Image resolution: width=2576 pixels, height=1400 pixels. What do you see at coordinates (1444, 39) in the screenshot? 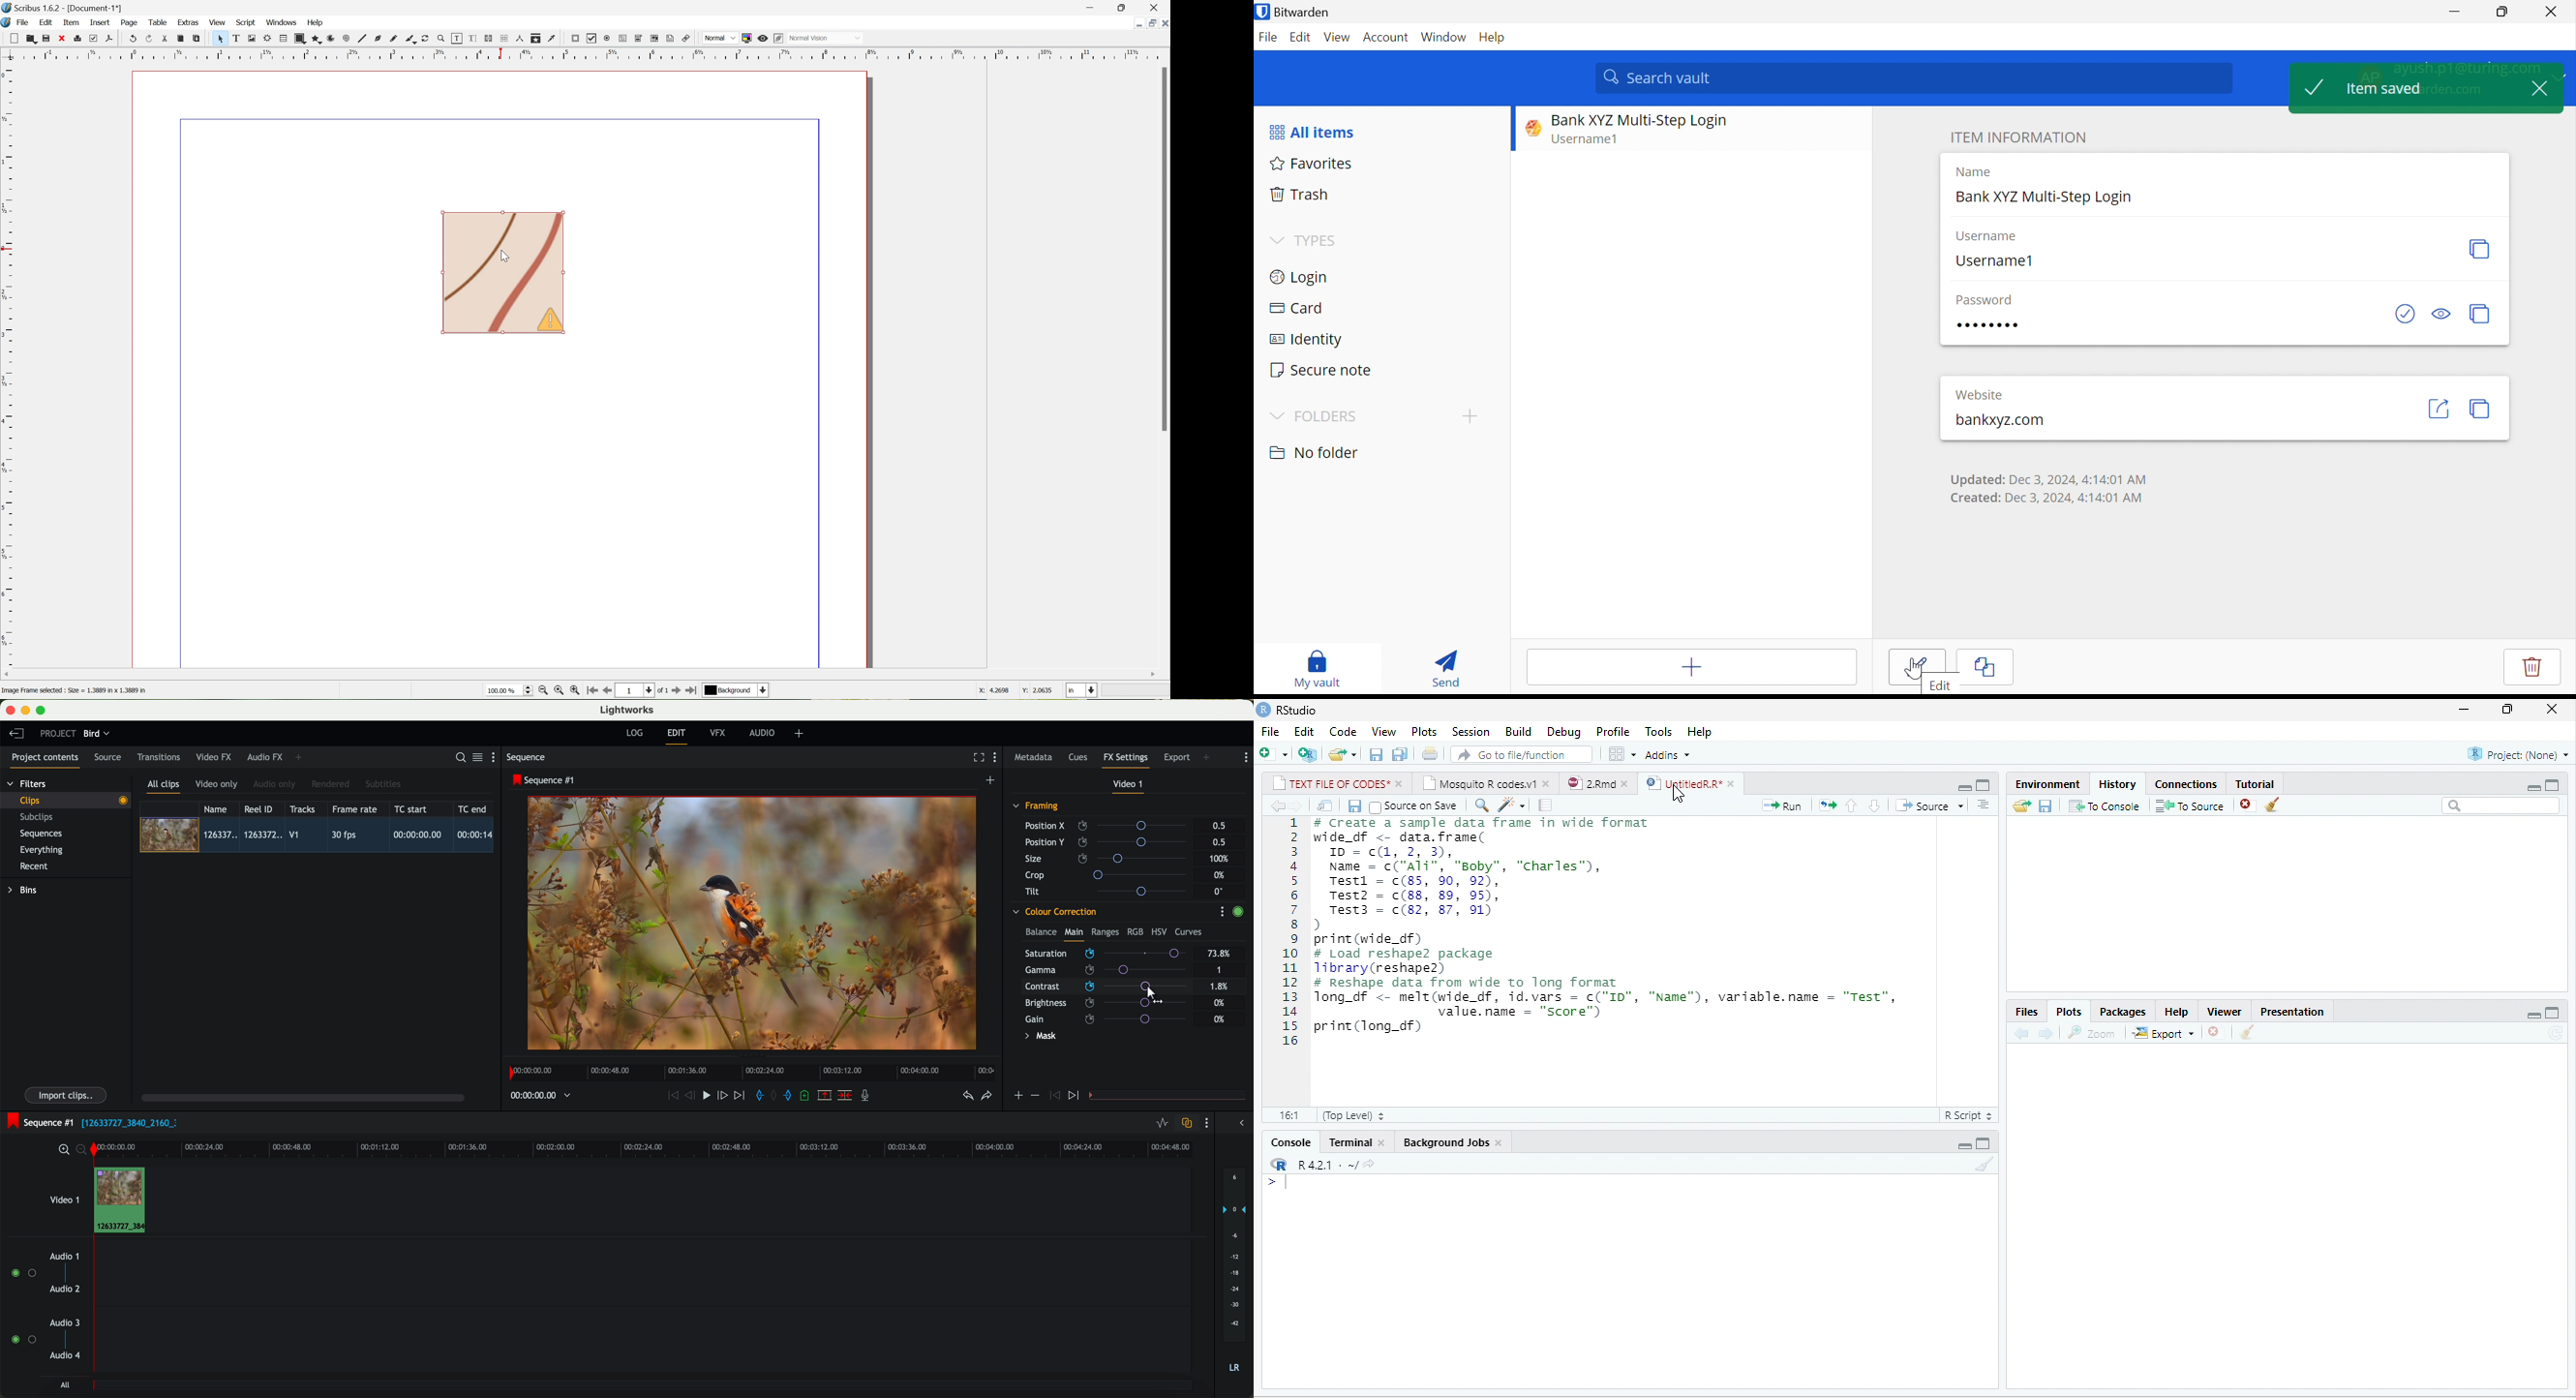
I see `Window` at bounding box center [1444, 39].